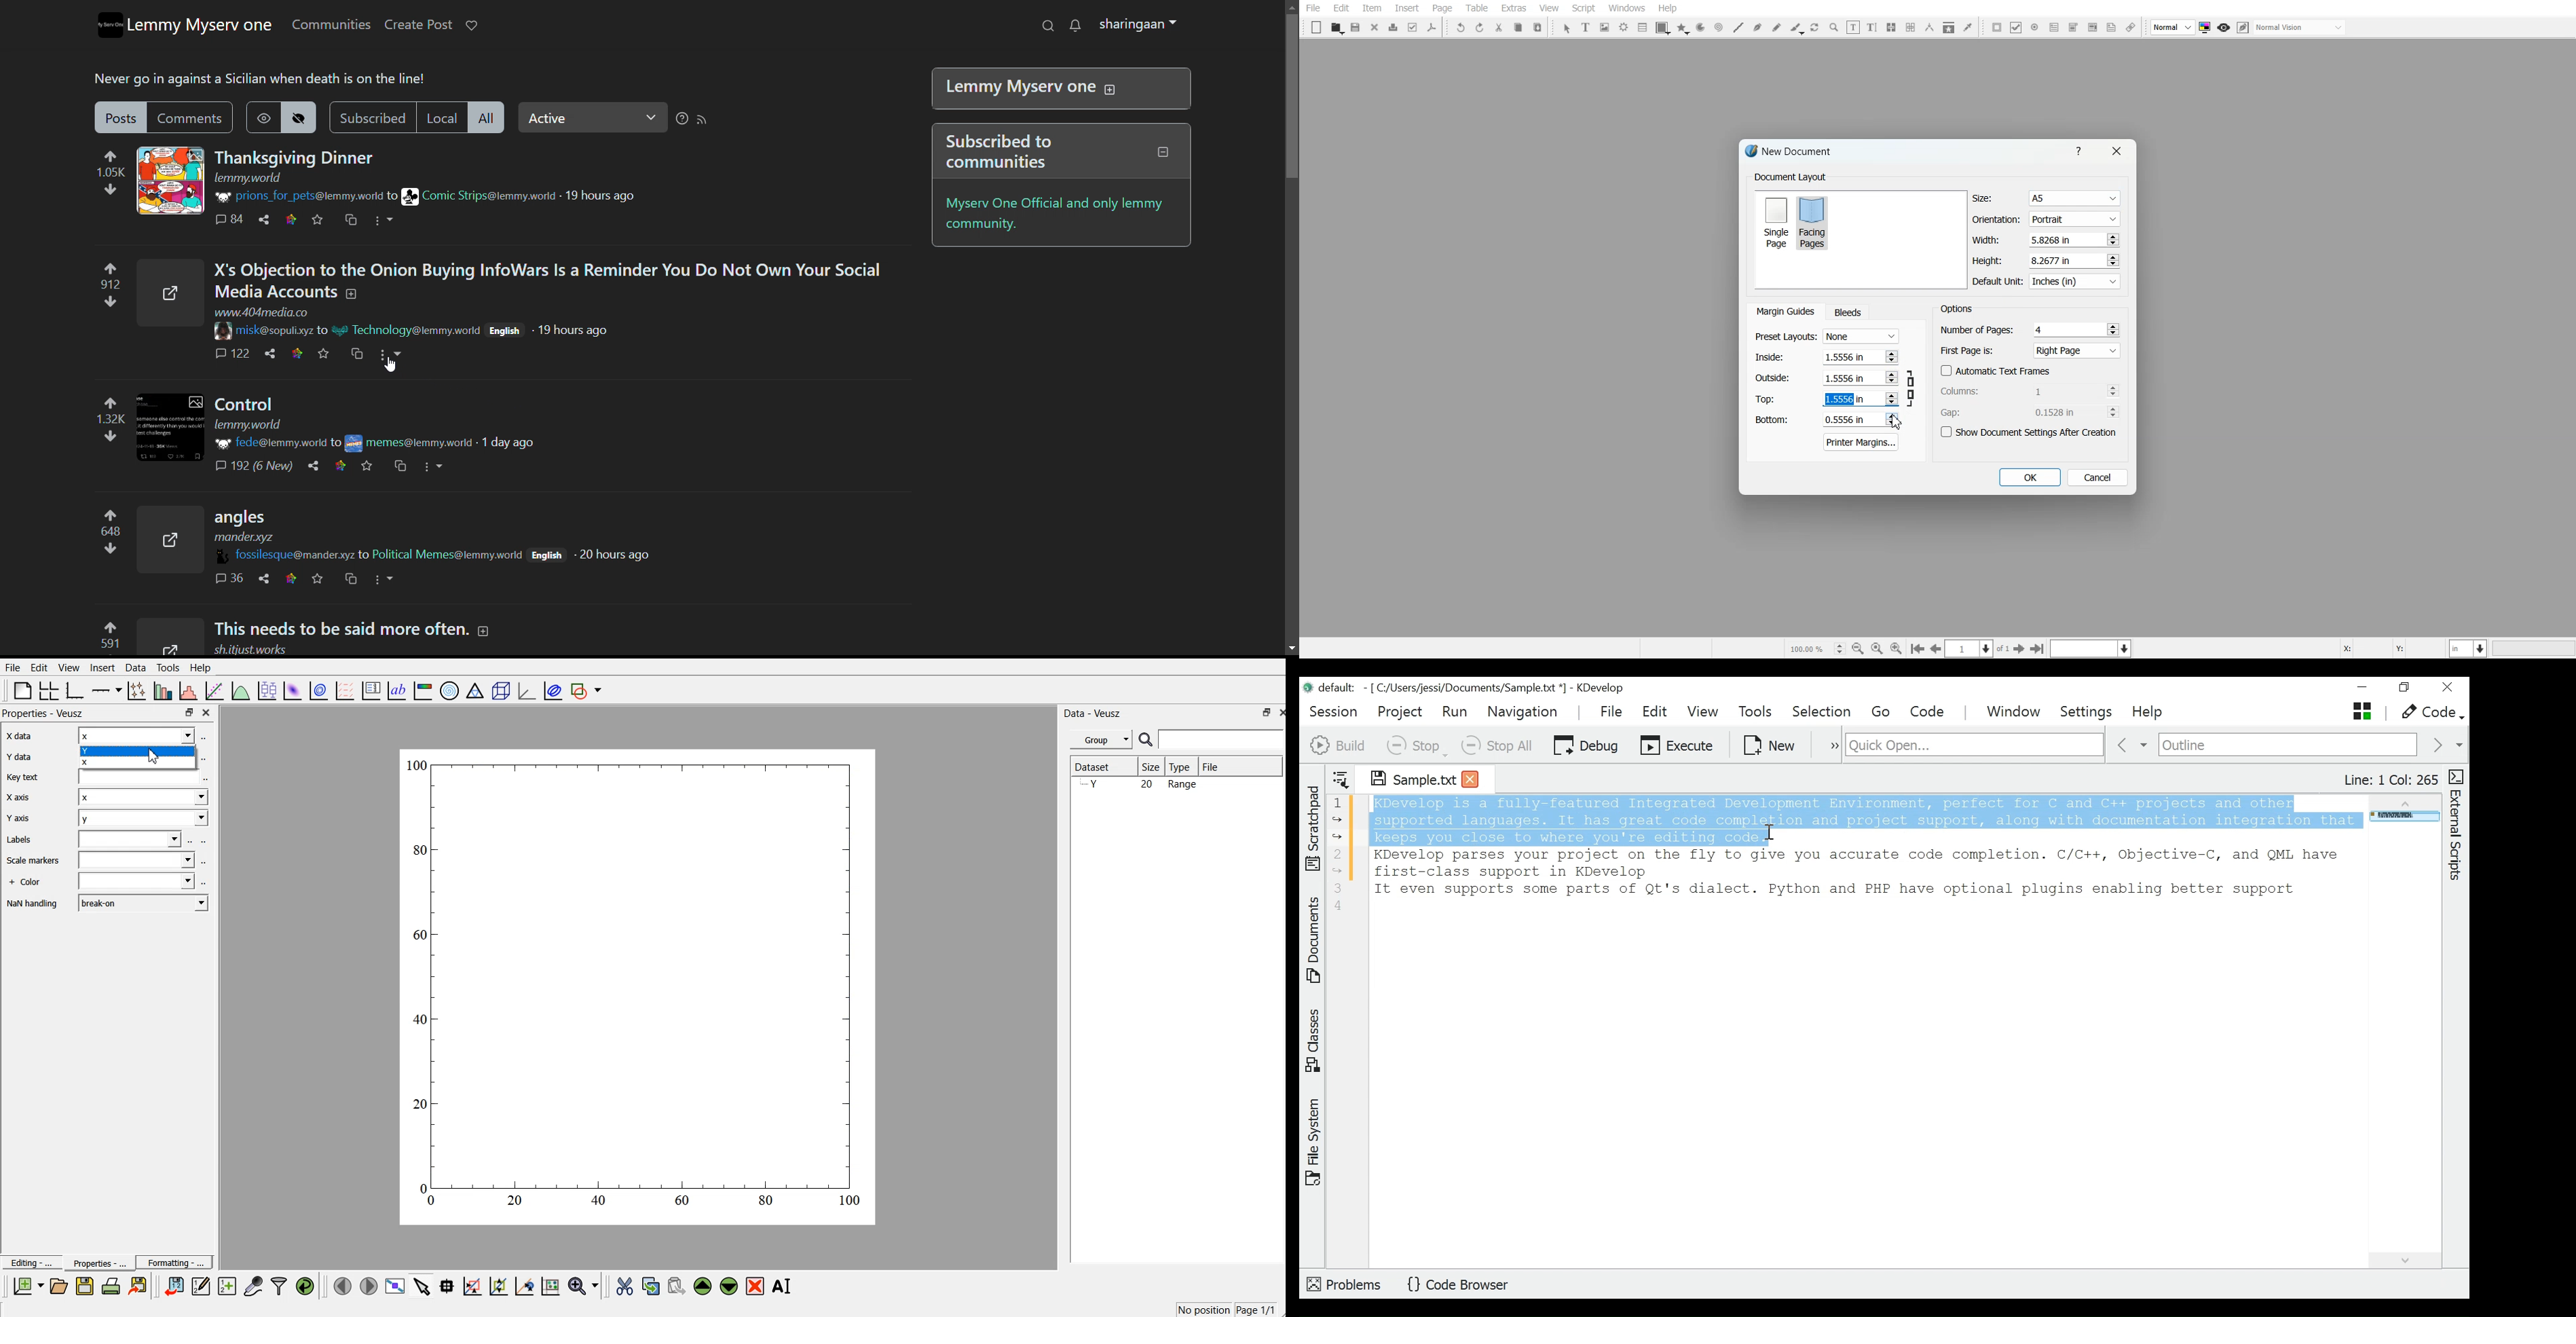 The image size is (2576, 1344). Describe the element at coordinates (1394, 27) in the screenshot. I see `Print` at that location.